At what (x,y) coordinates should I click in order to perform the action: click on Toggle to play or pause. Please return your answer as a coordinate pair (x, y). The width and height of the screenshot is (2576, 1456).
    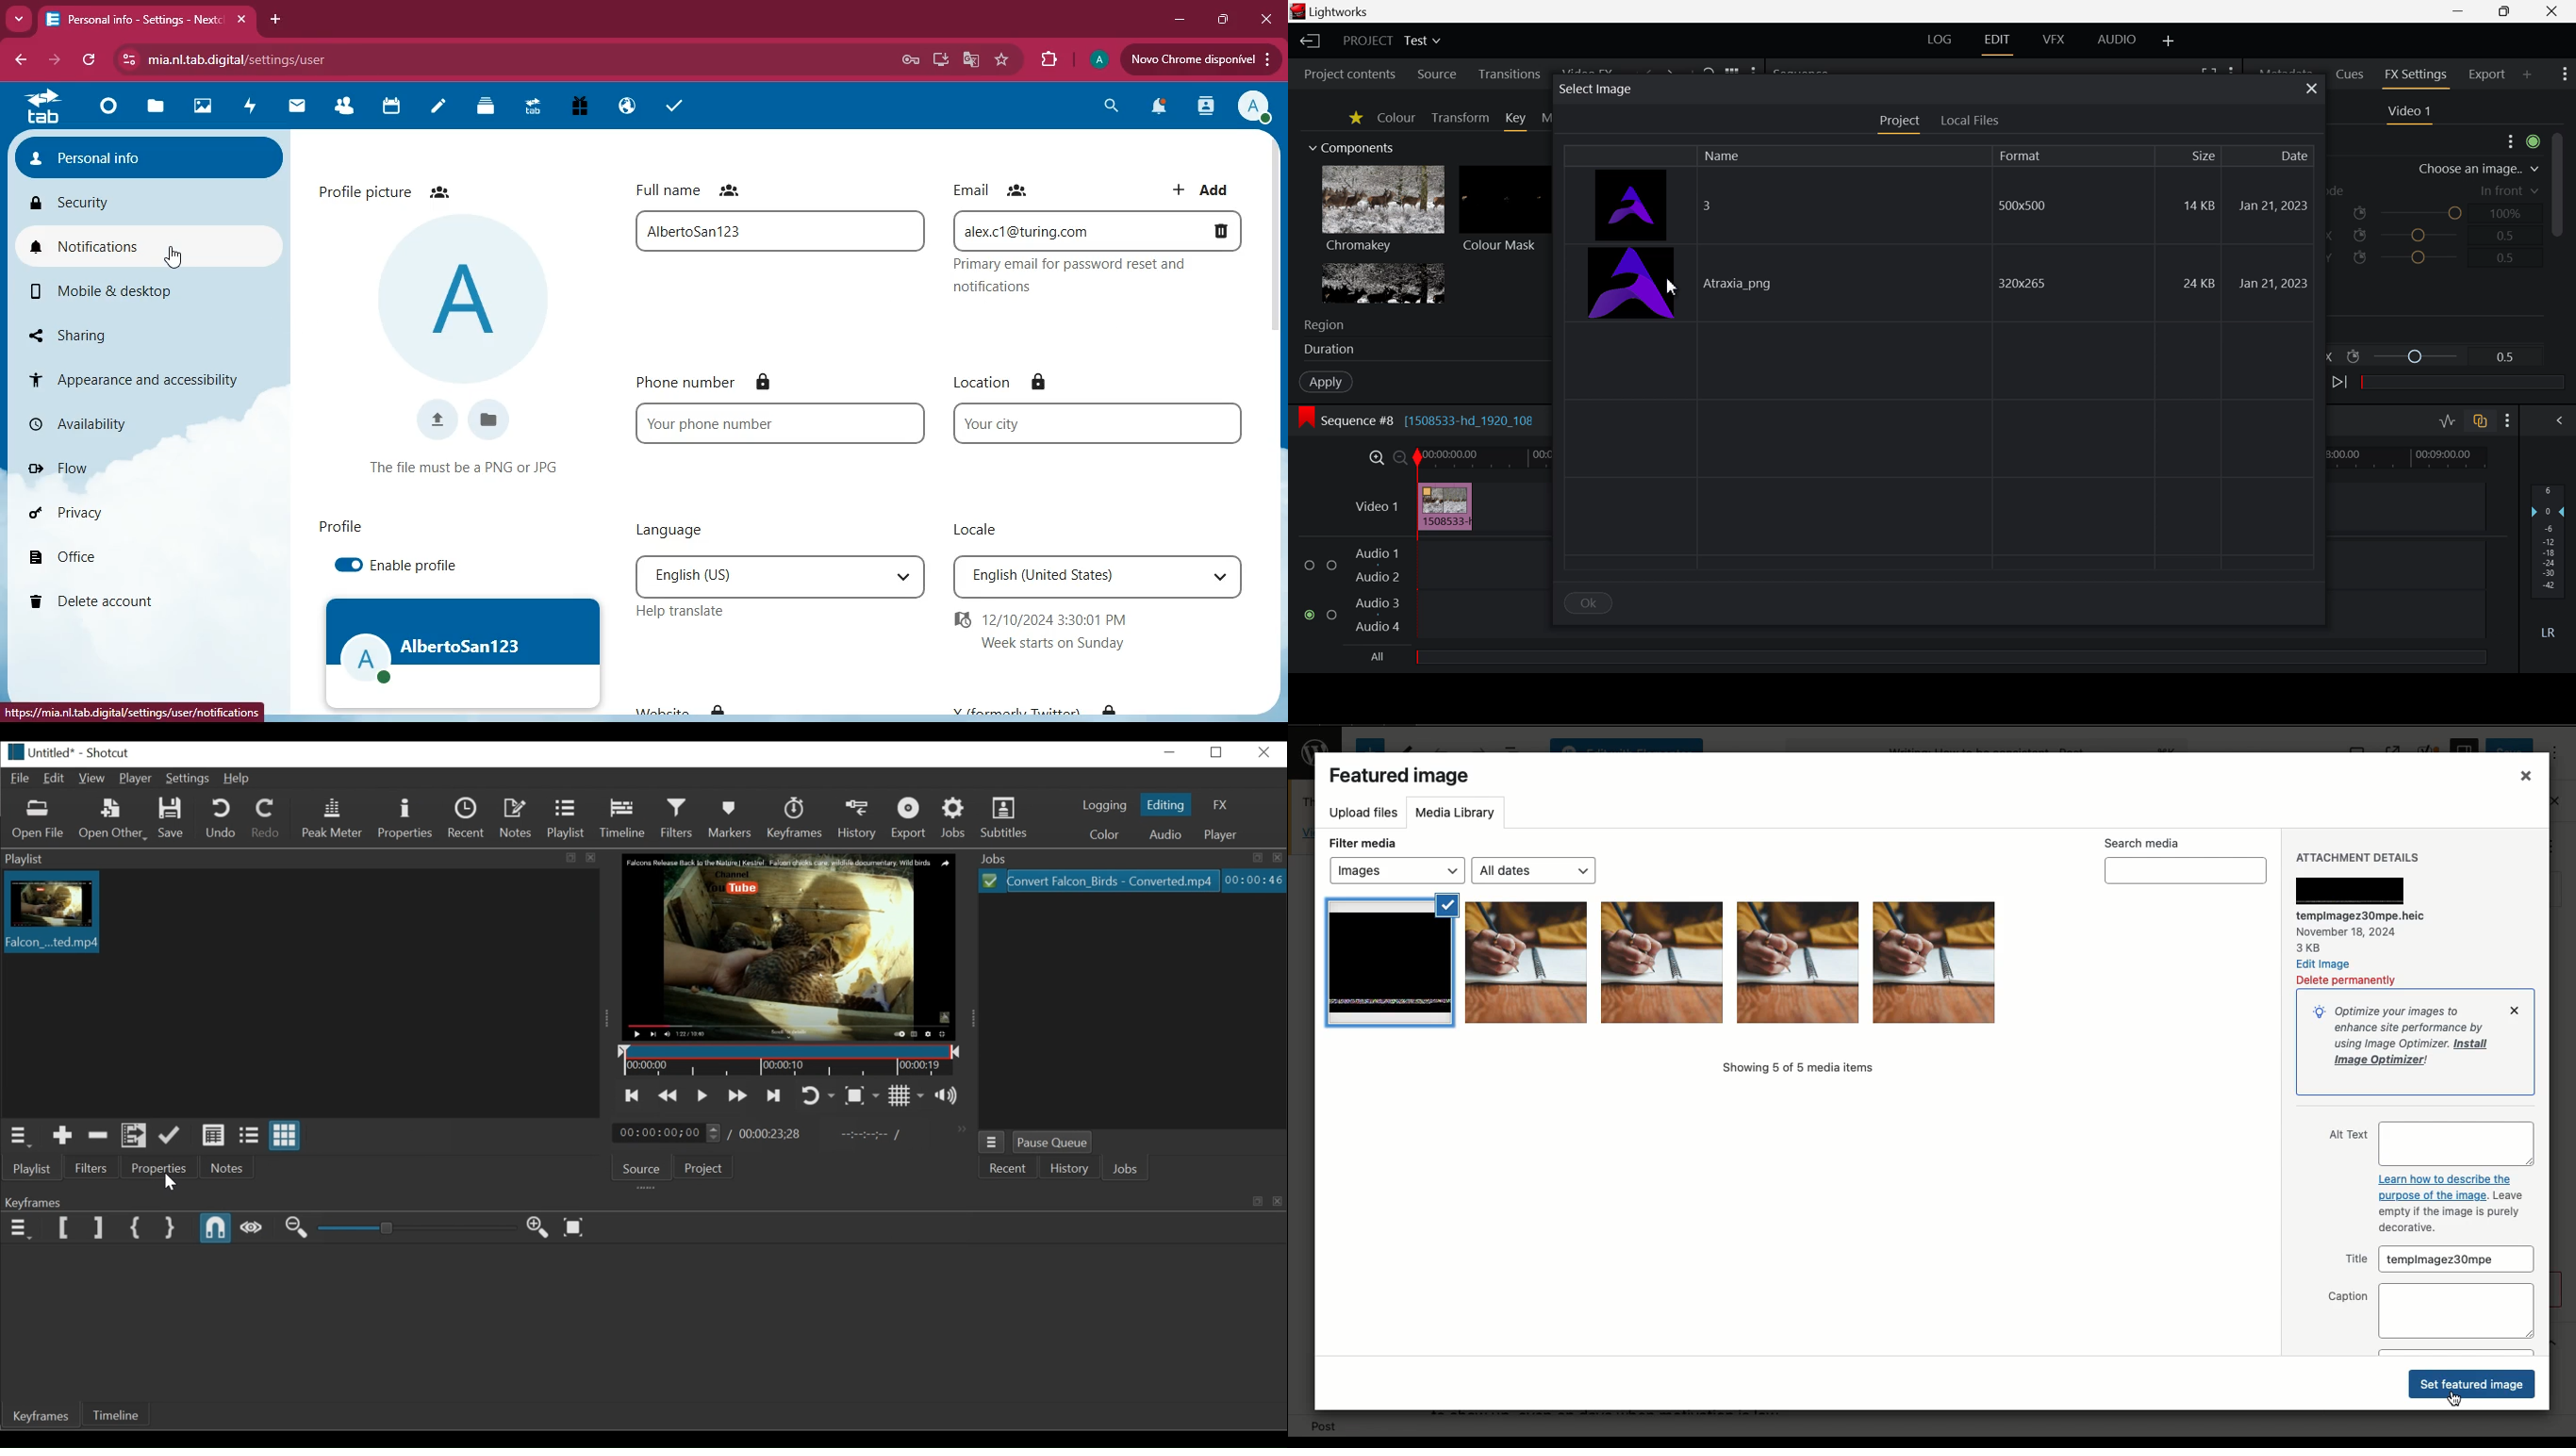
    Looking at the image, I should click on (703, 1095).